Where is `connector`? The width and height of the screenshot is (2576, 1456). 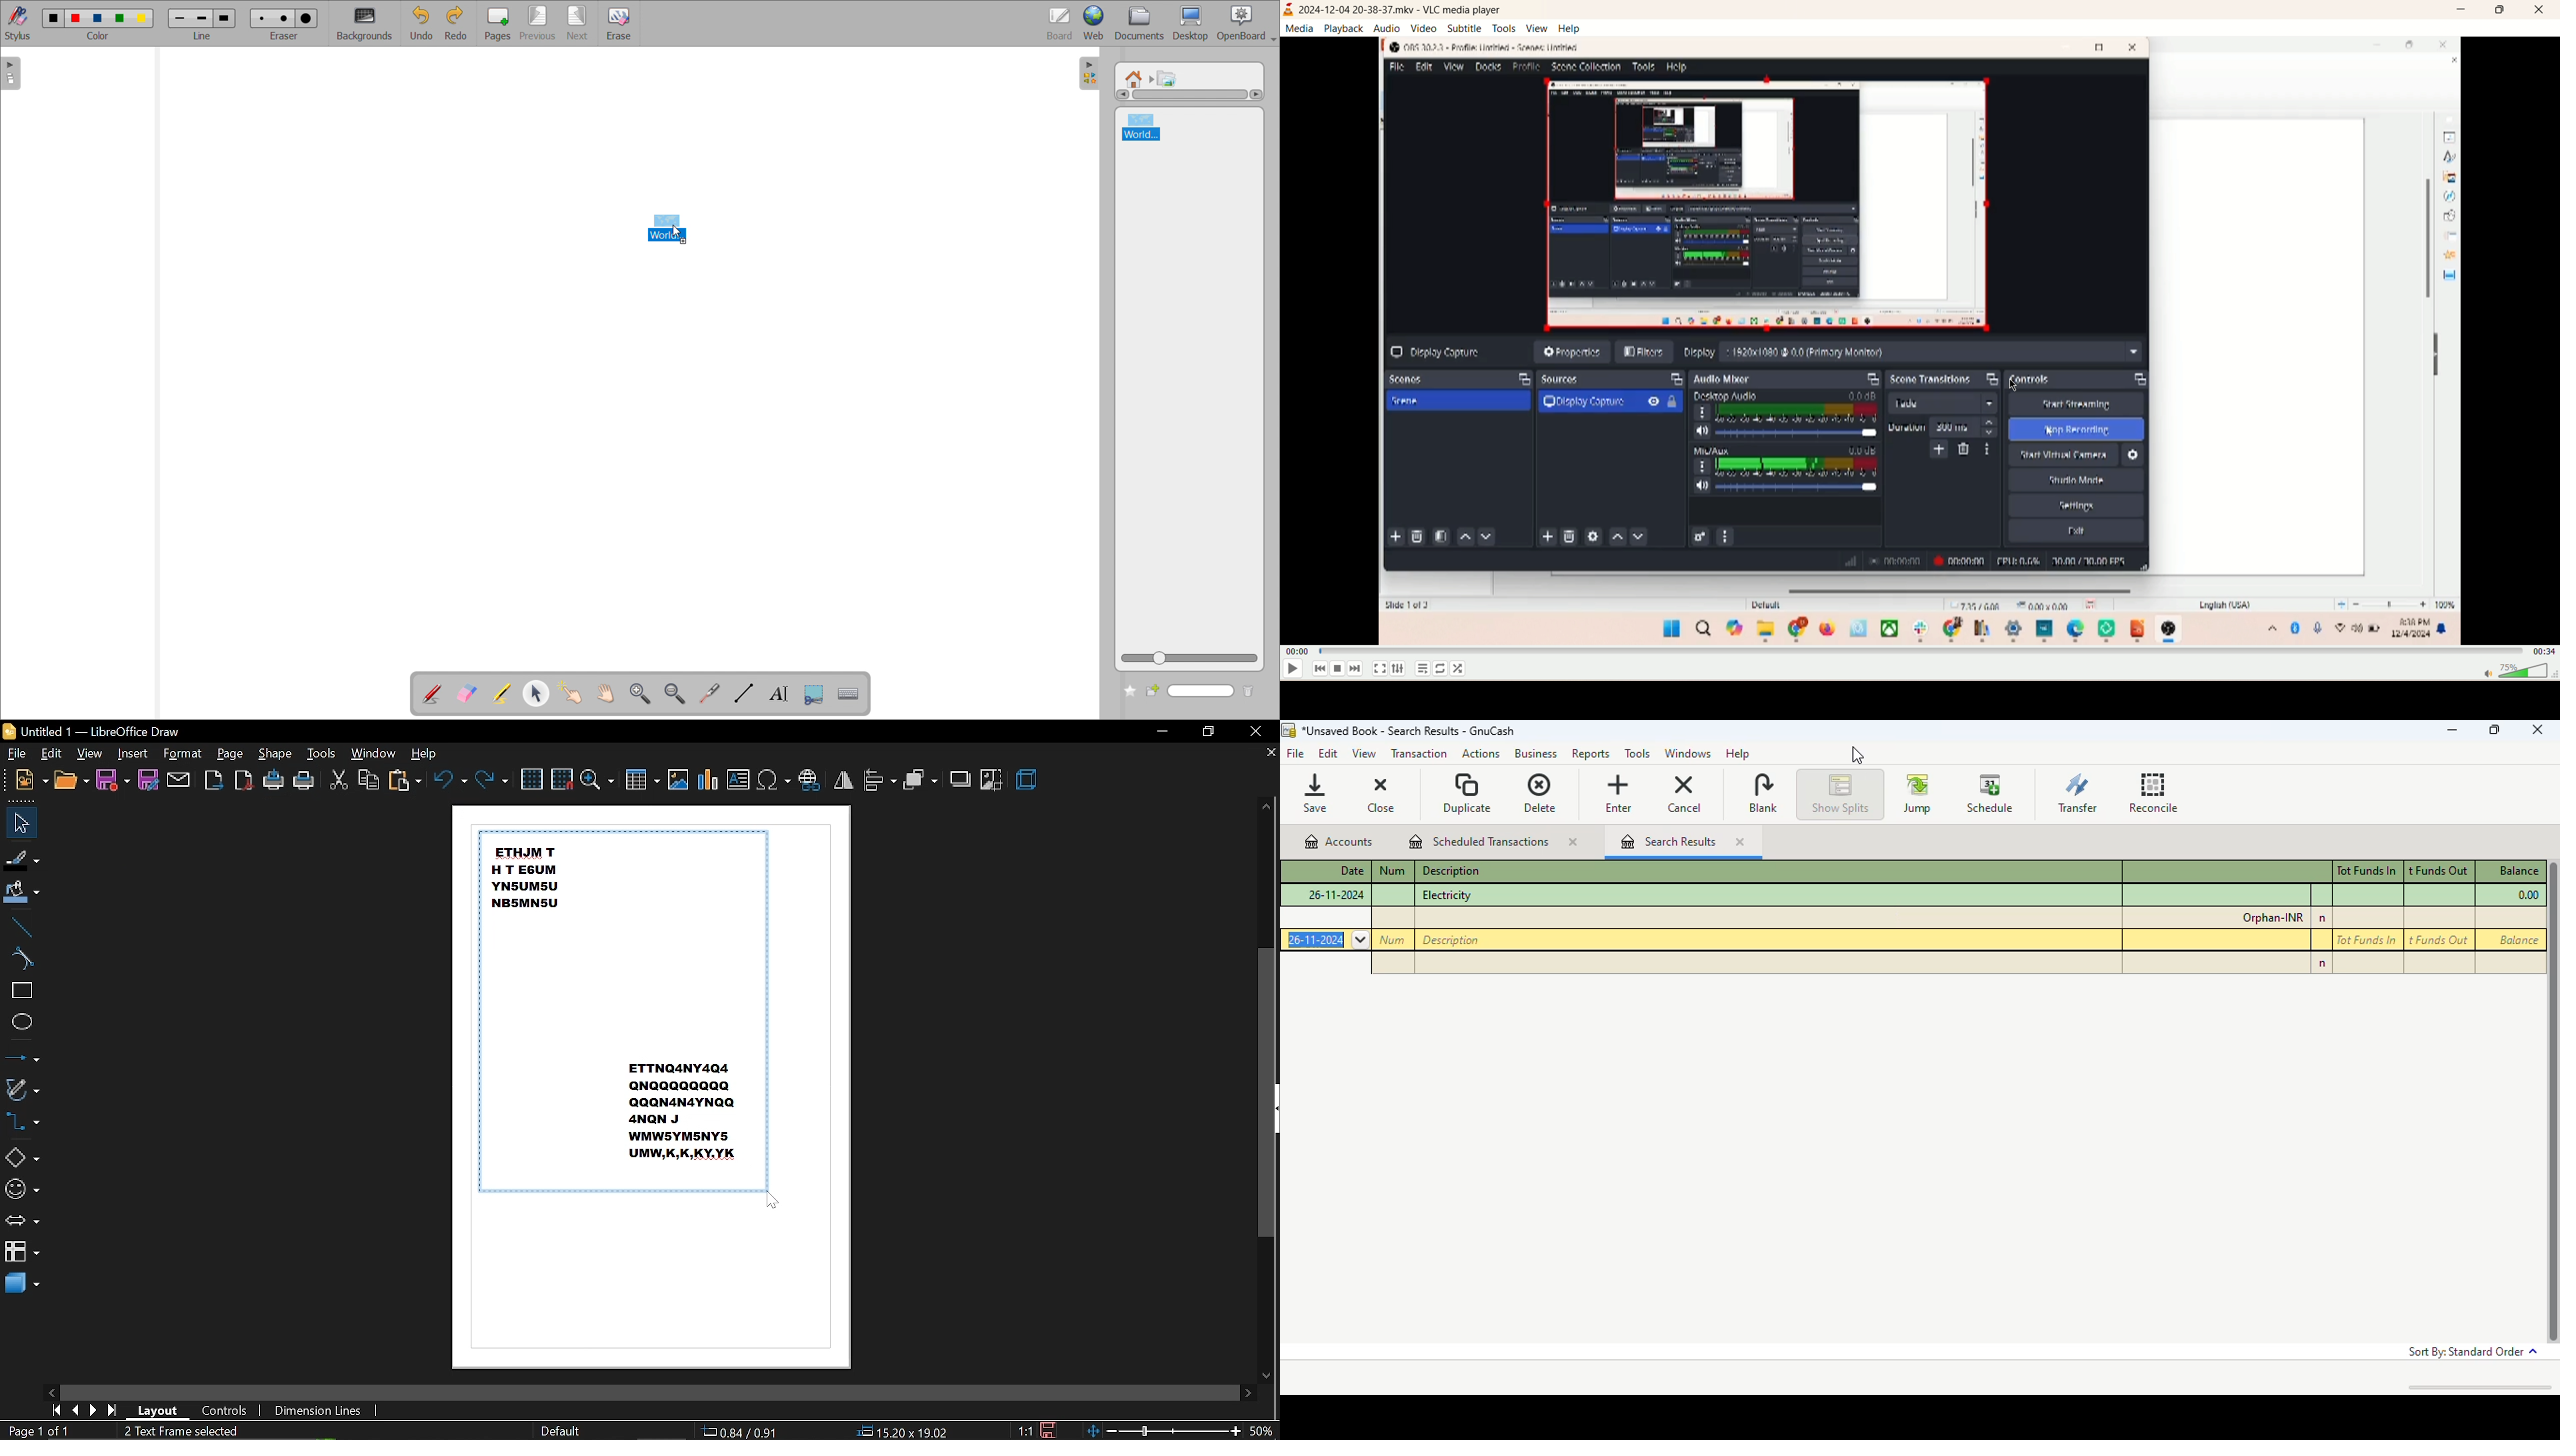
connector is located at coordinates (26, 1124).